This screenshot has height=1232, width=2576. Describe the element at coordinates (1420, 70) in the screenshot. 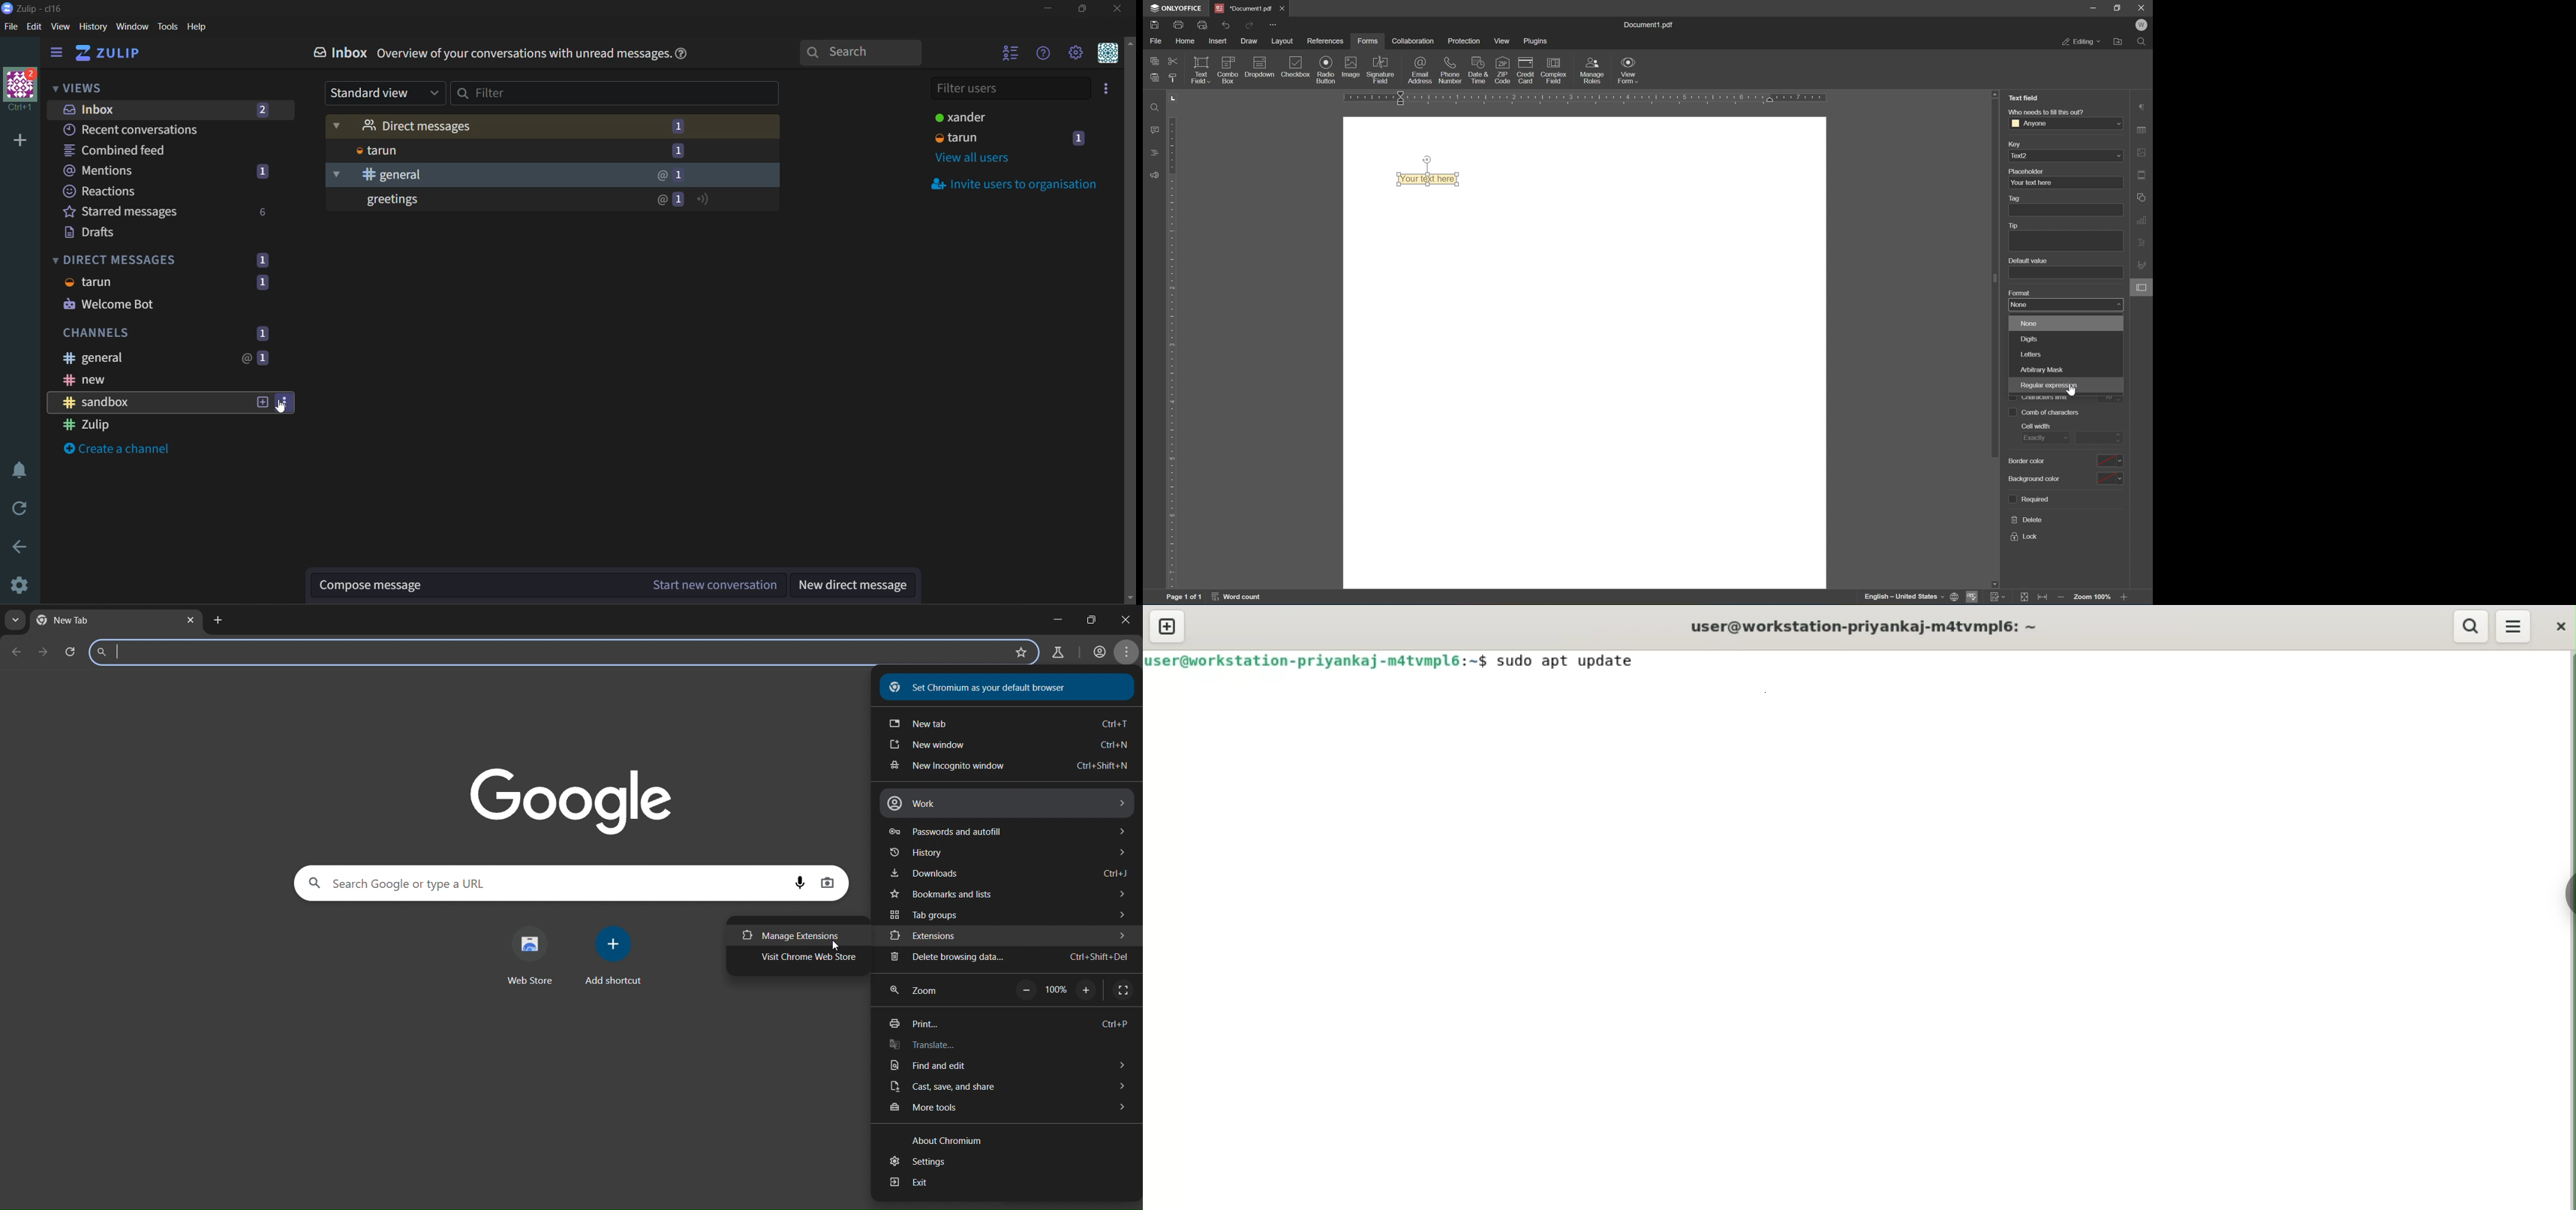

I see `email address` at that location.